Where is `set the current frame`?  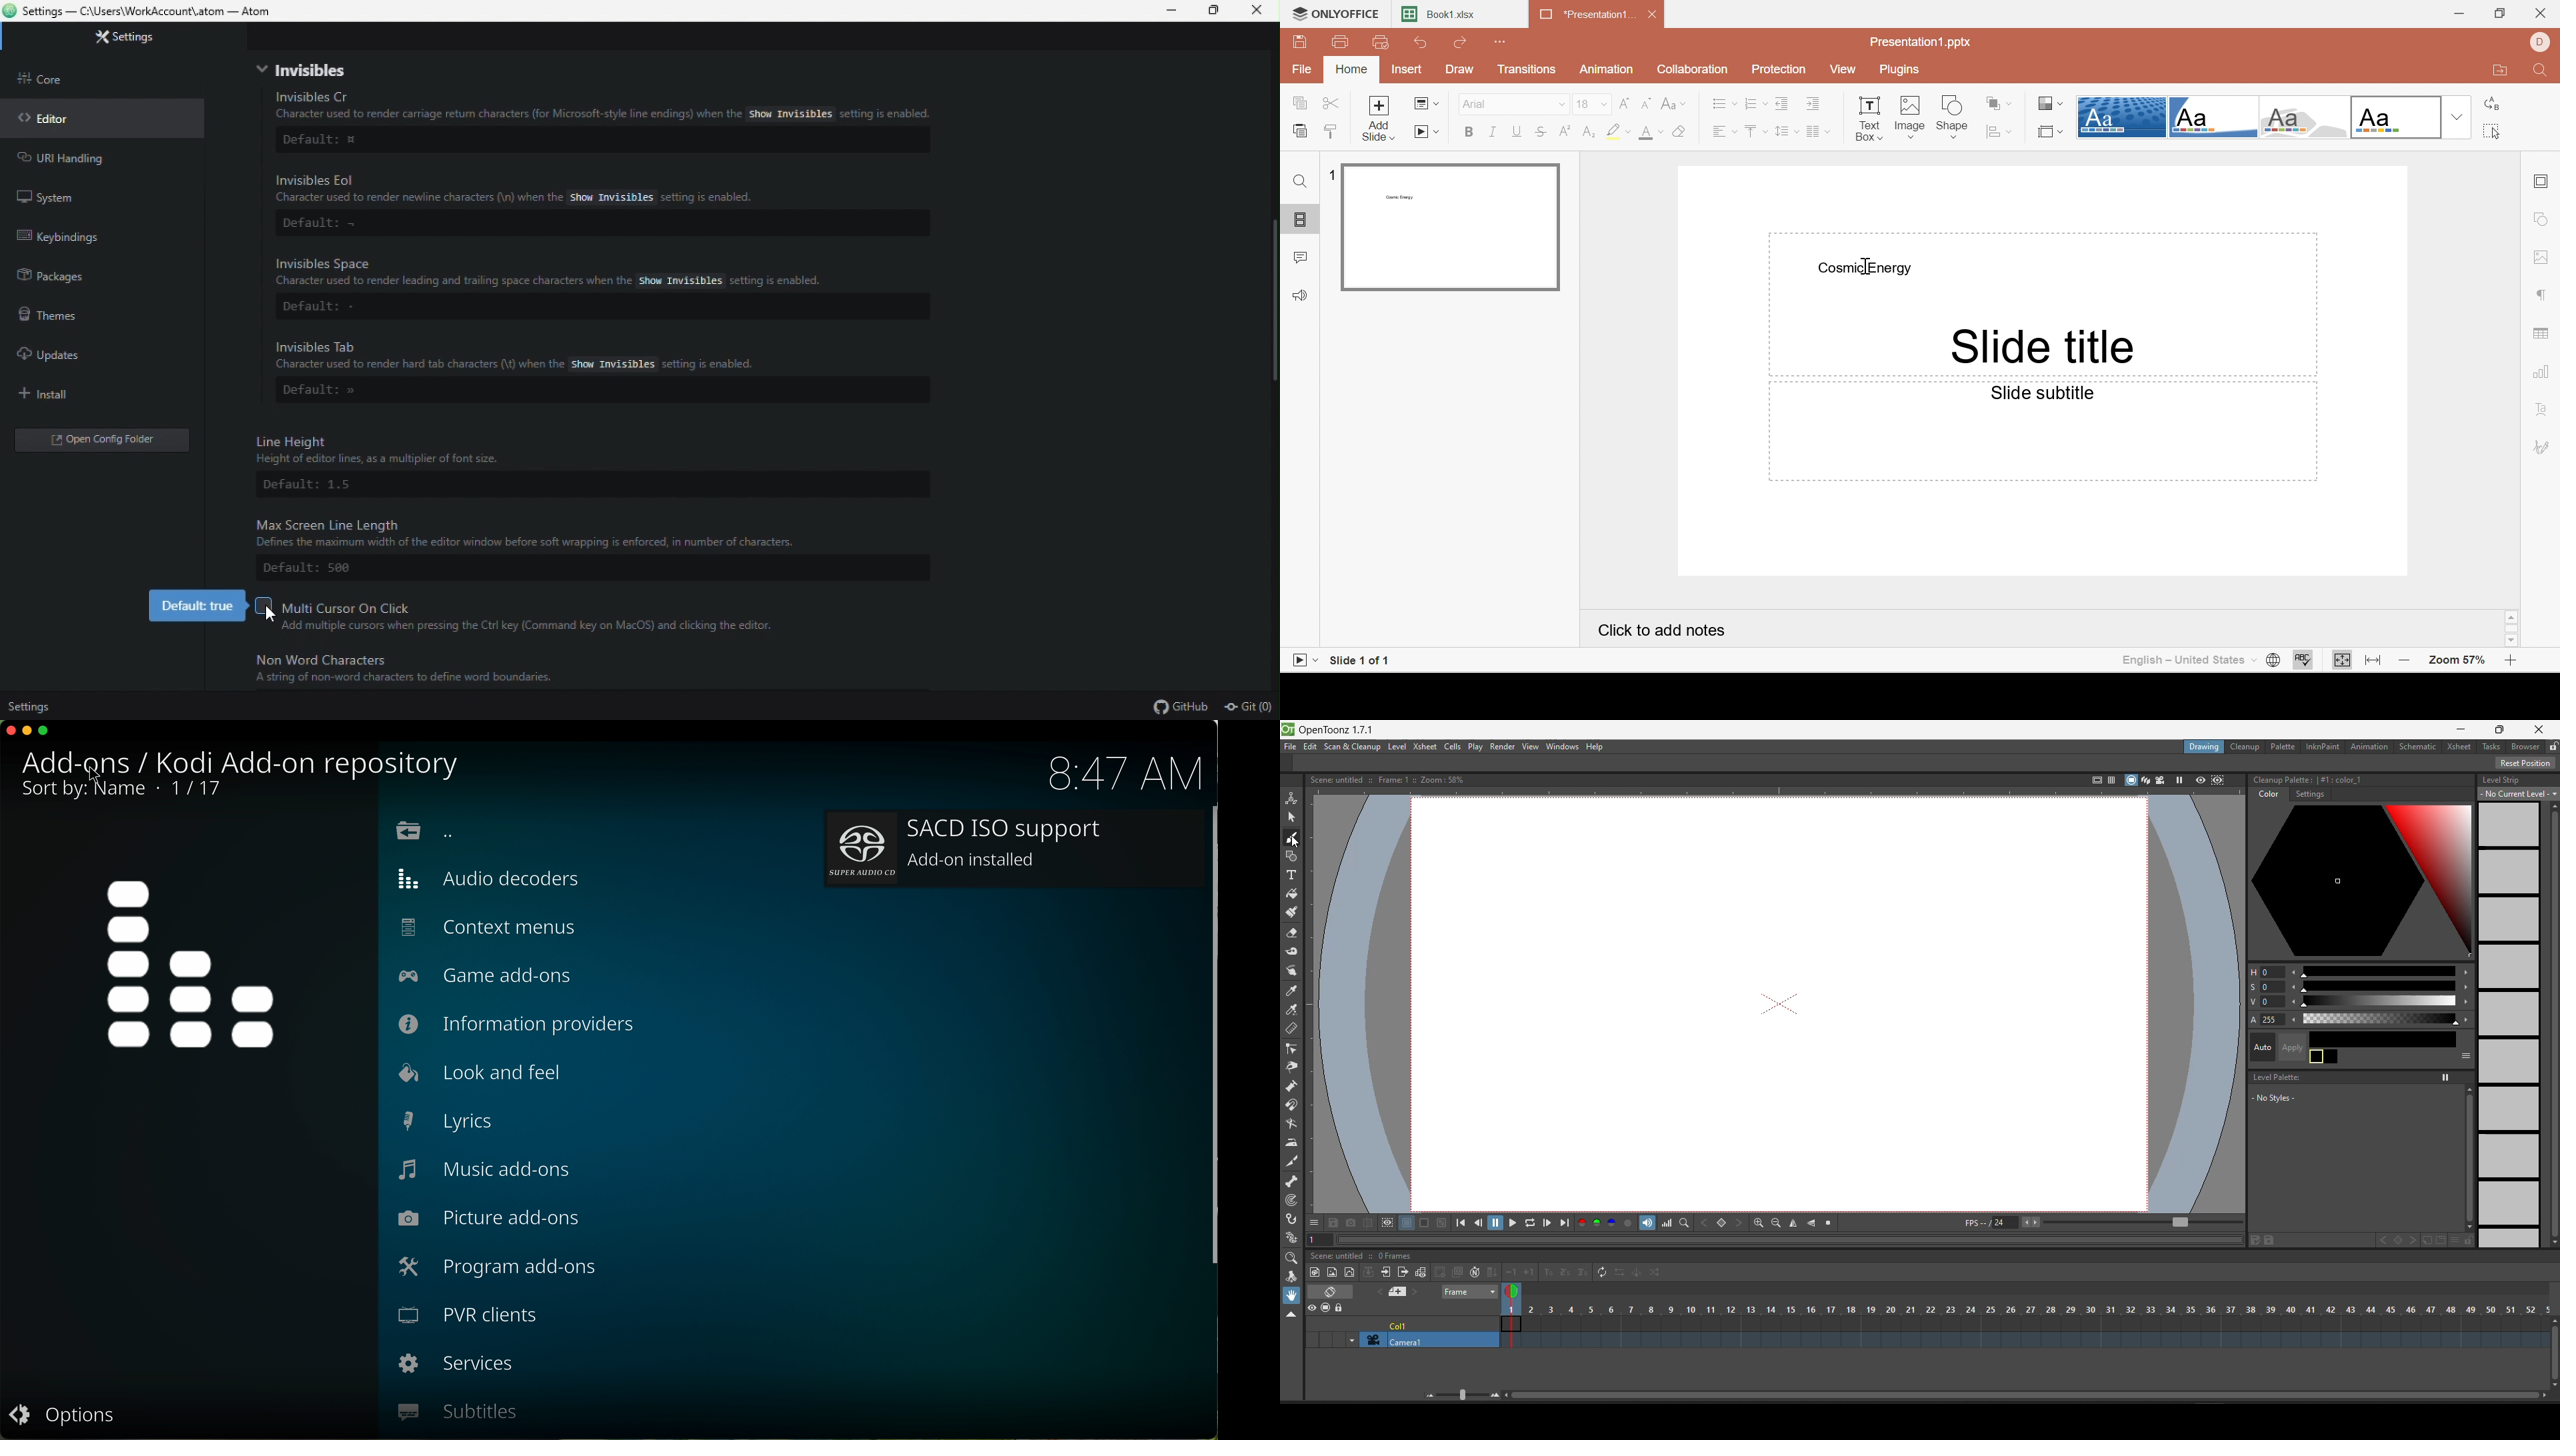
set the current frame is located at coordinates (1321, 1239).